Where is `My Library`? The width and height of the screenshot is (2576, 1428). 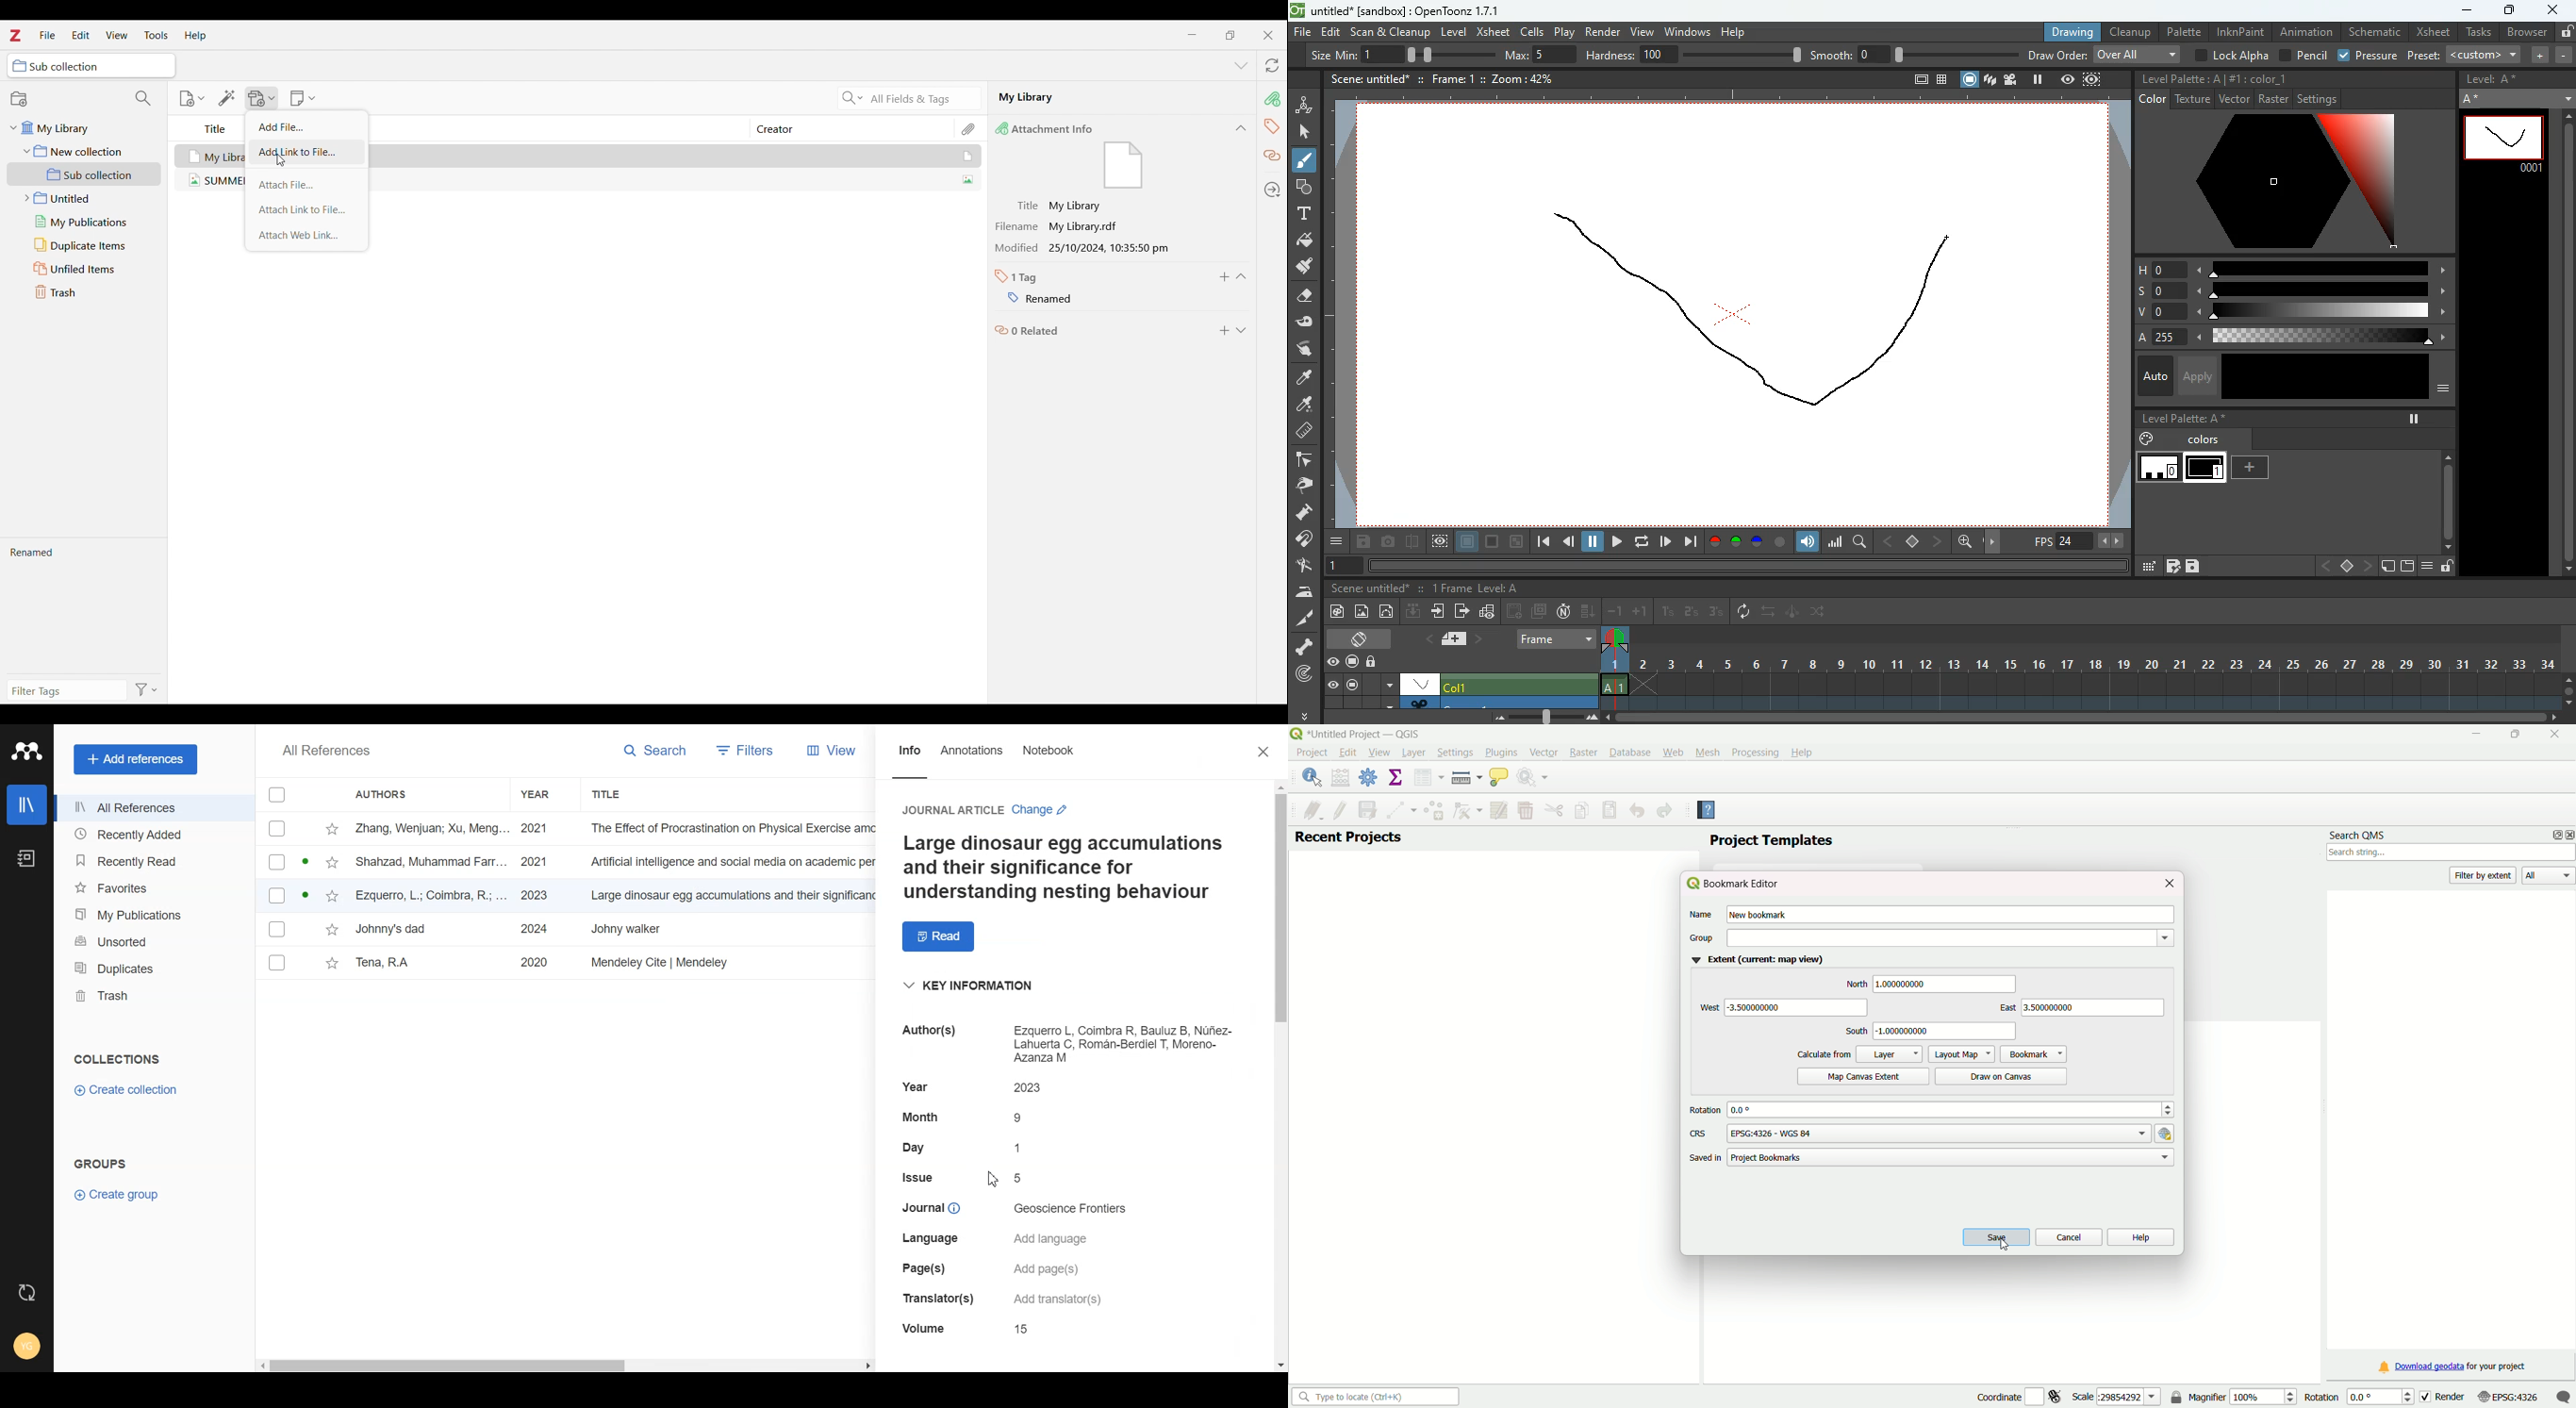
My Library is located at coordinates (1120, 99).